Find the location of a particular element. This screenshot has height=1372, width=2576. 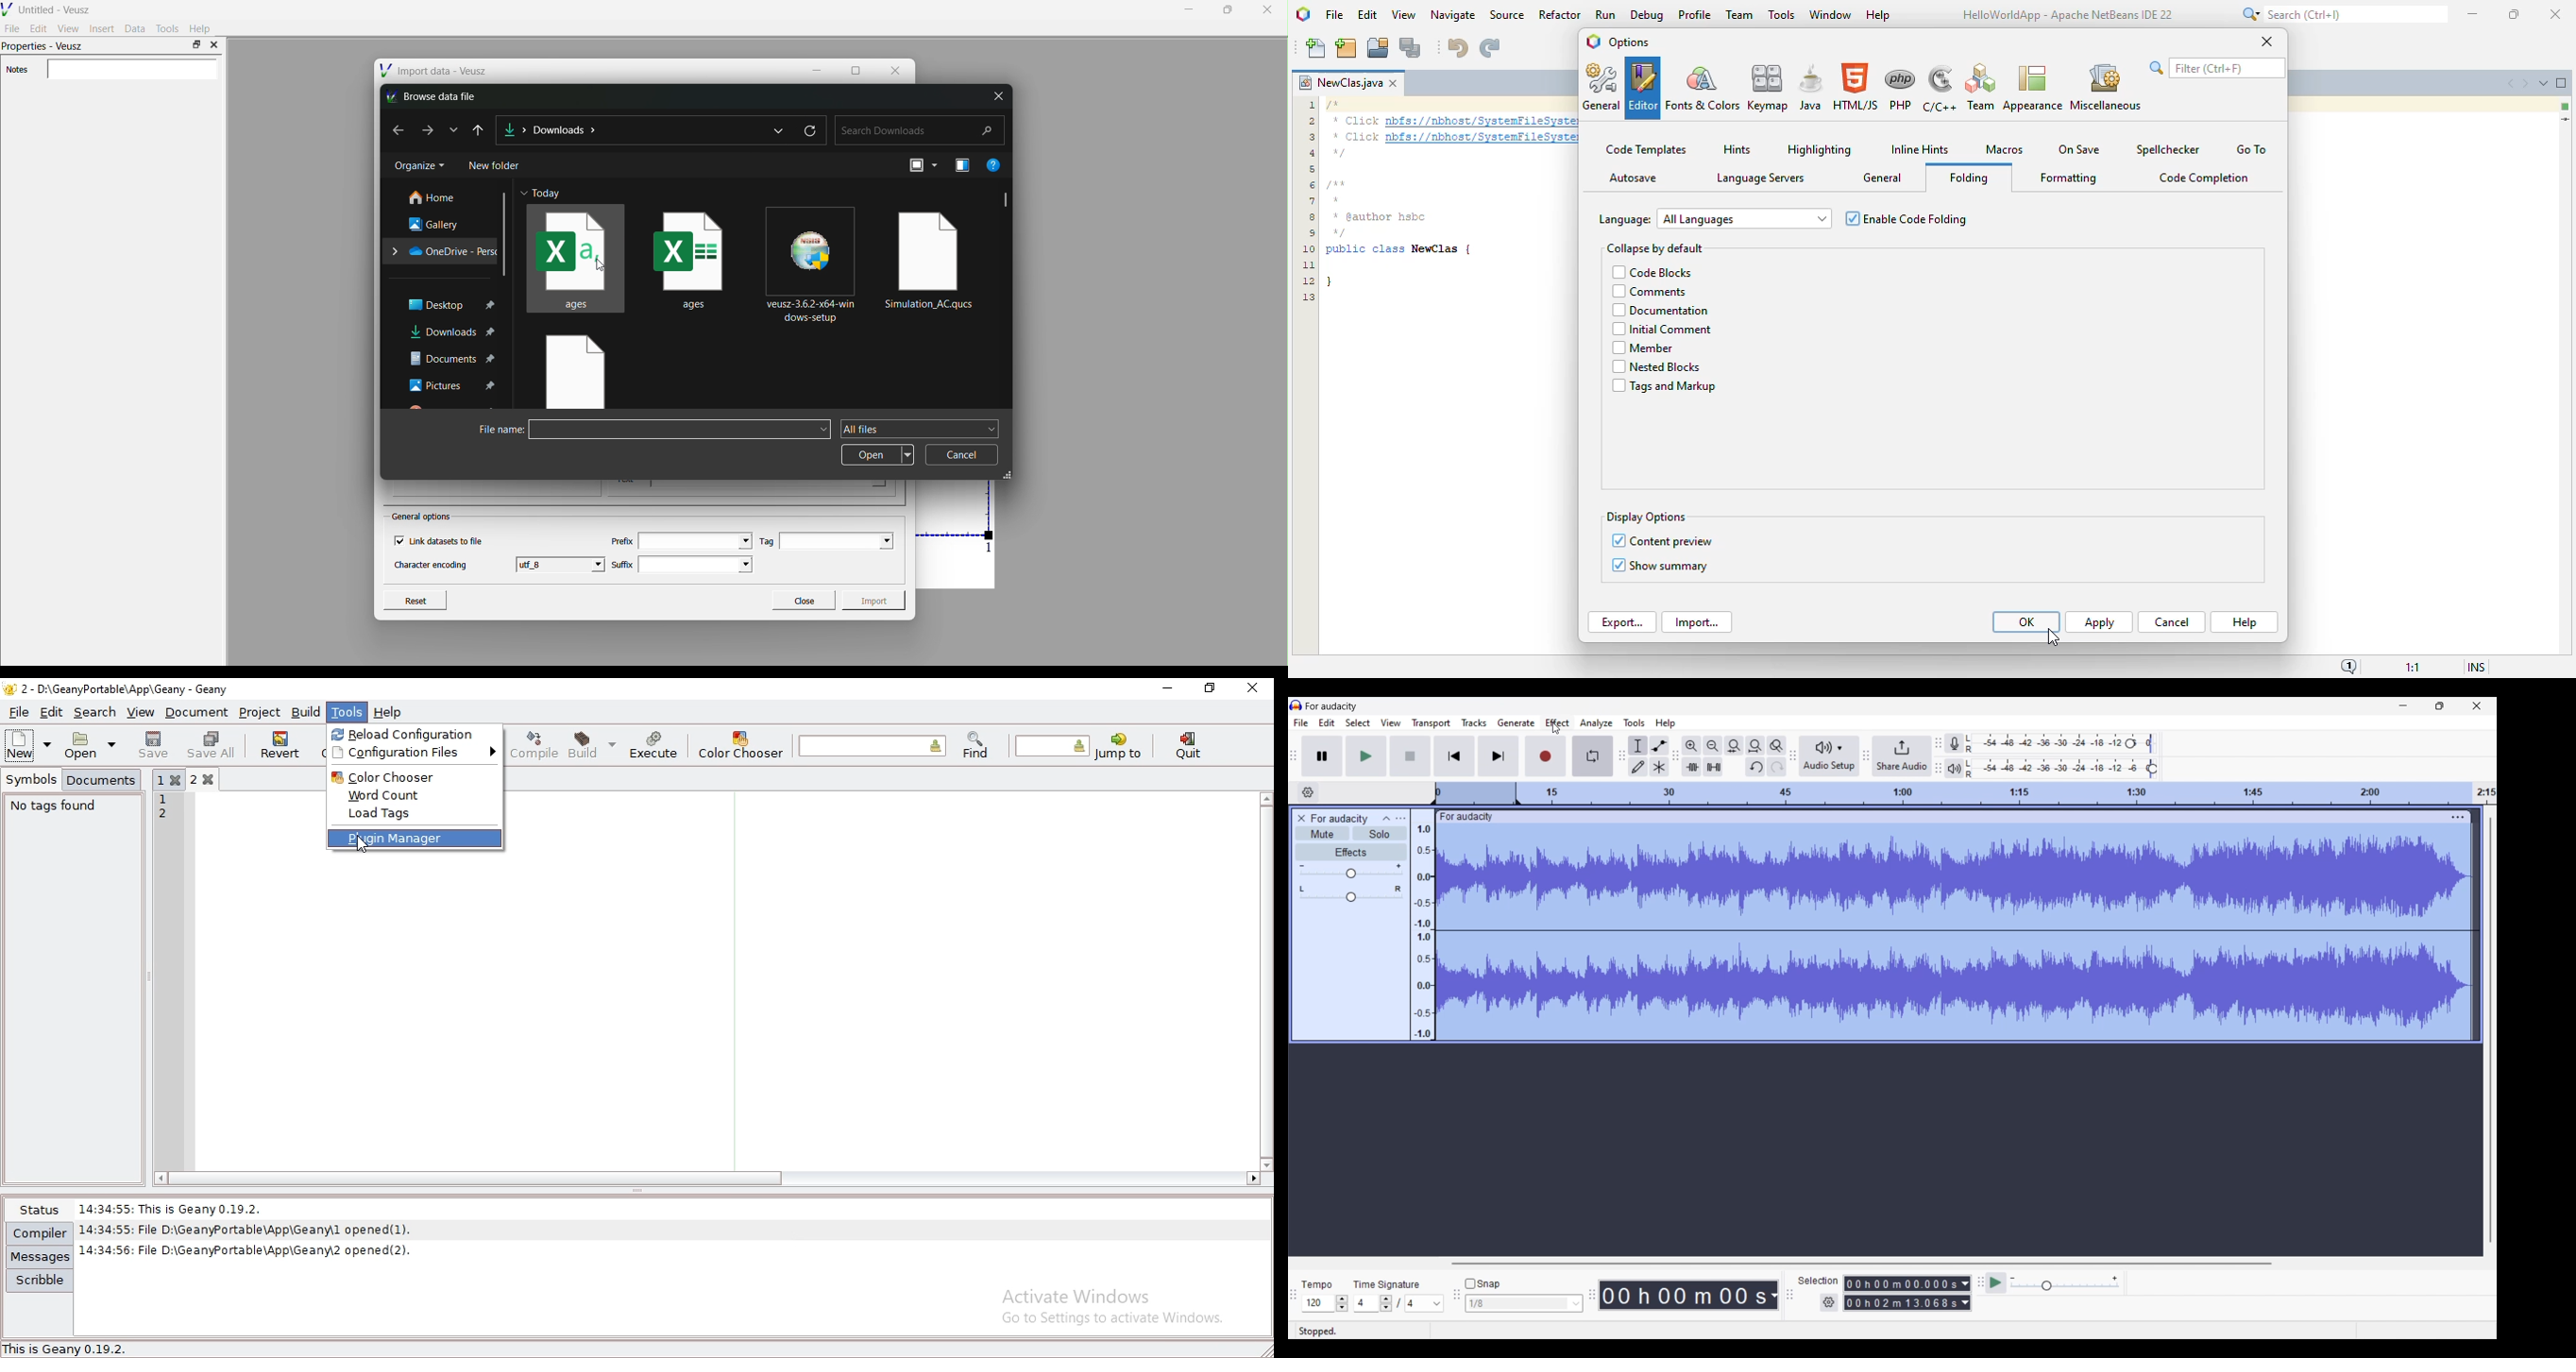

window is located at coordinates (1831, 13).